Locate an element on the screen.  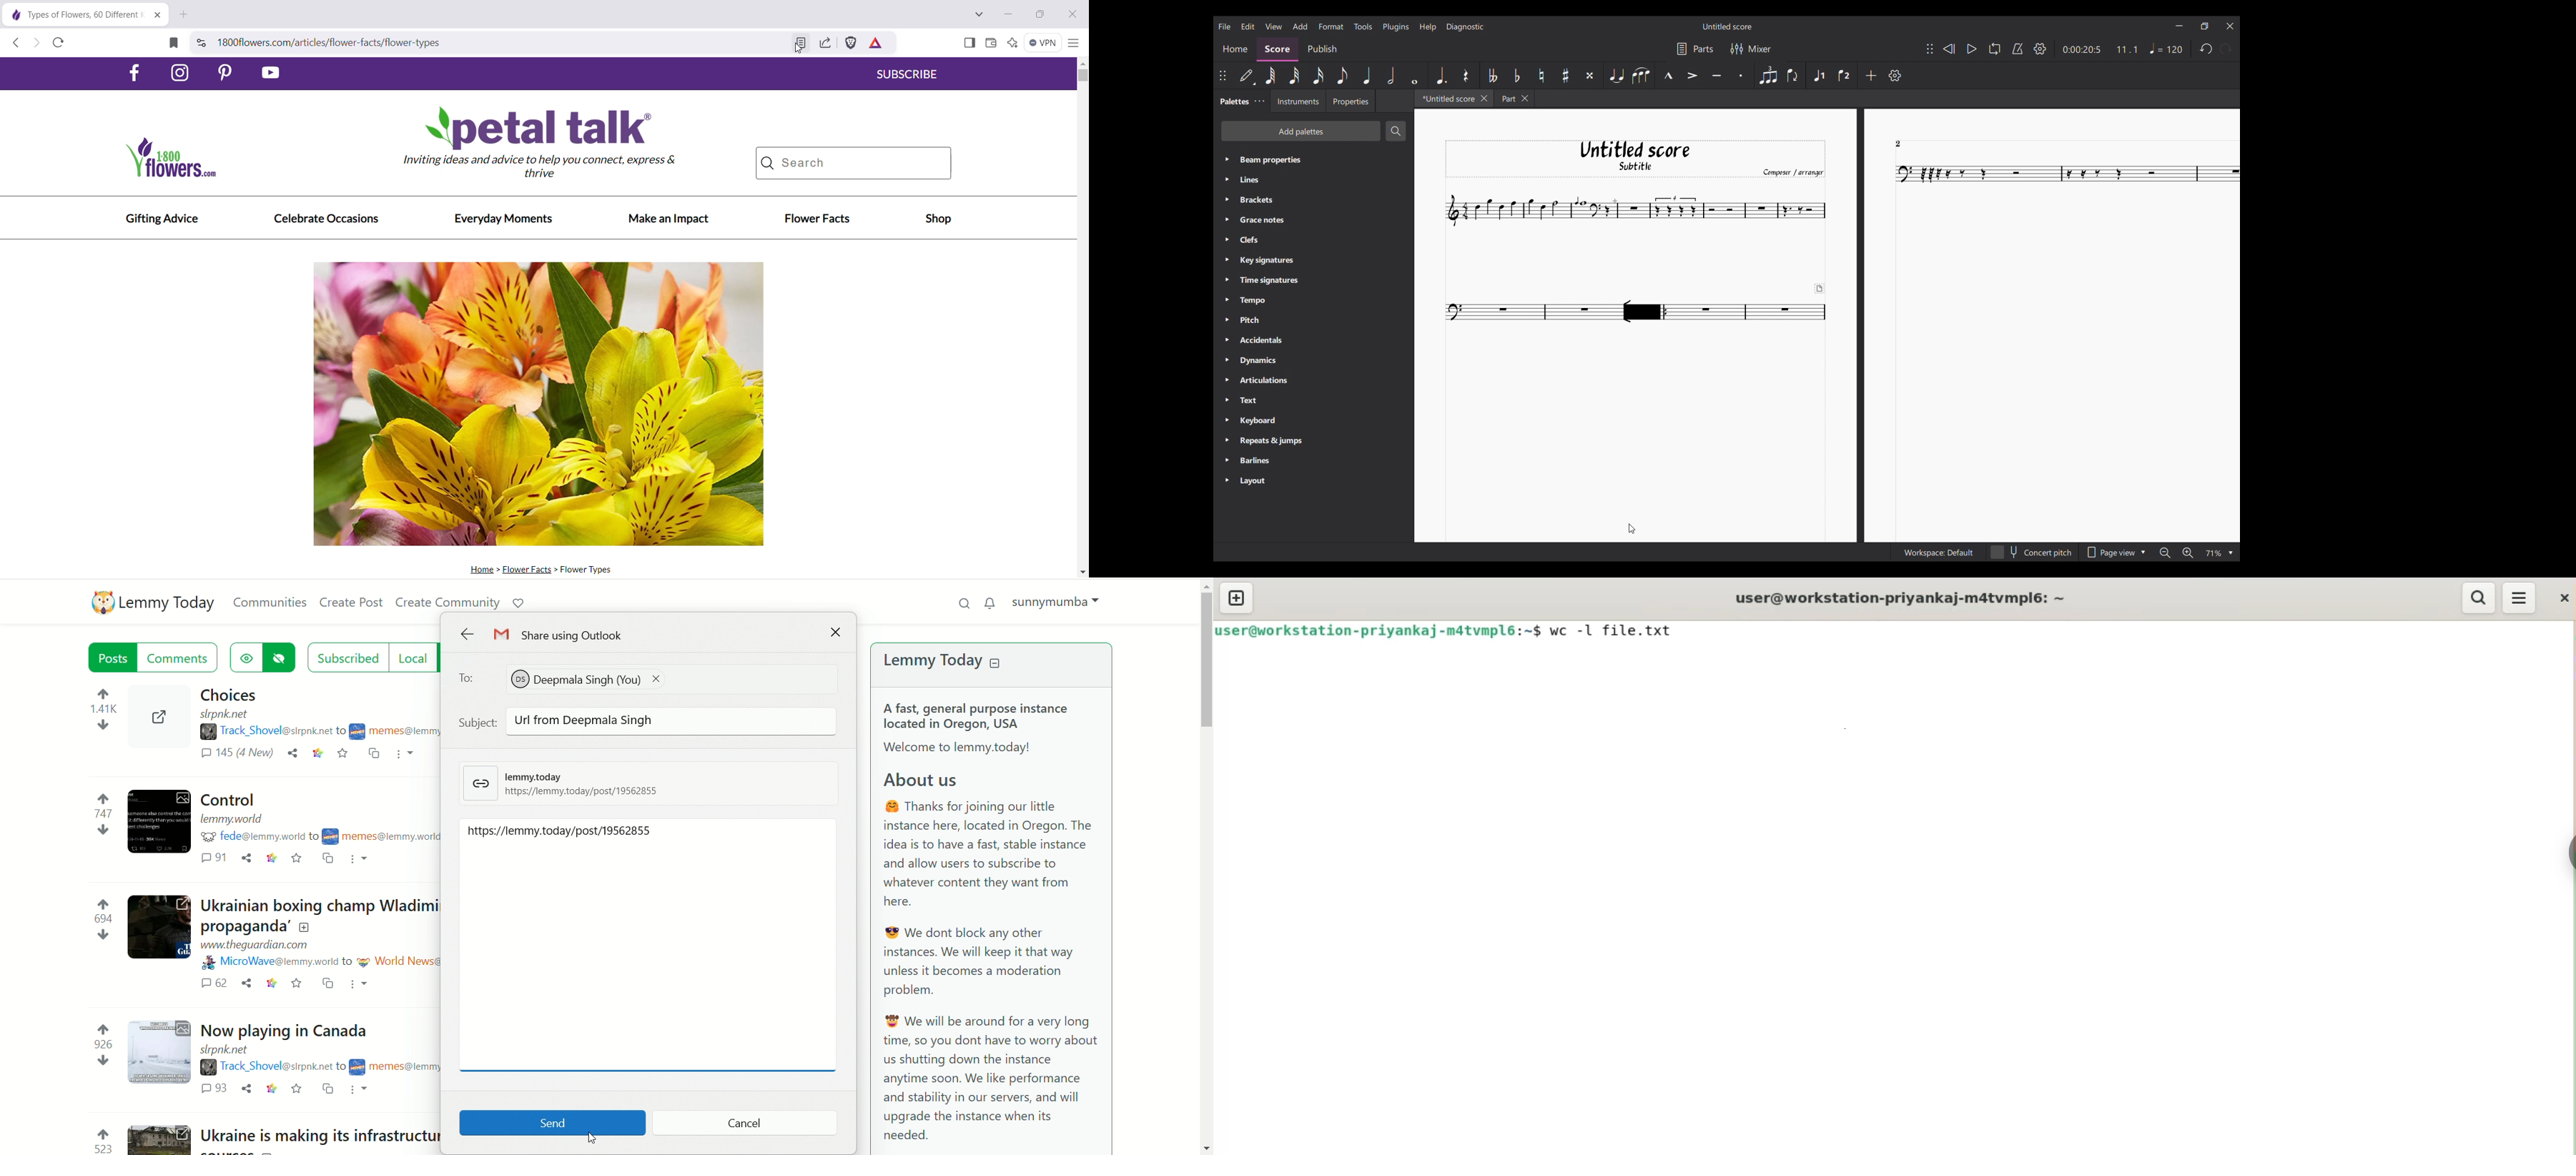
Post on "Control" is located at coordinates (233, 799).